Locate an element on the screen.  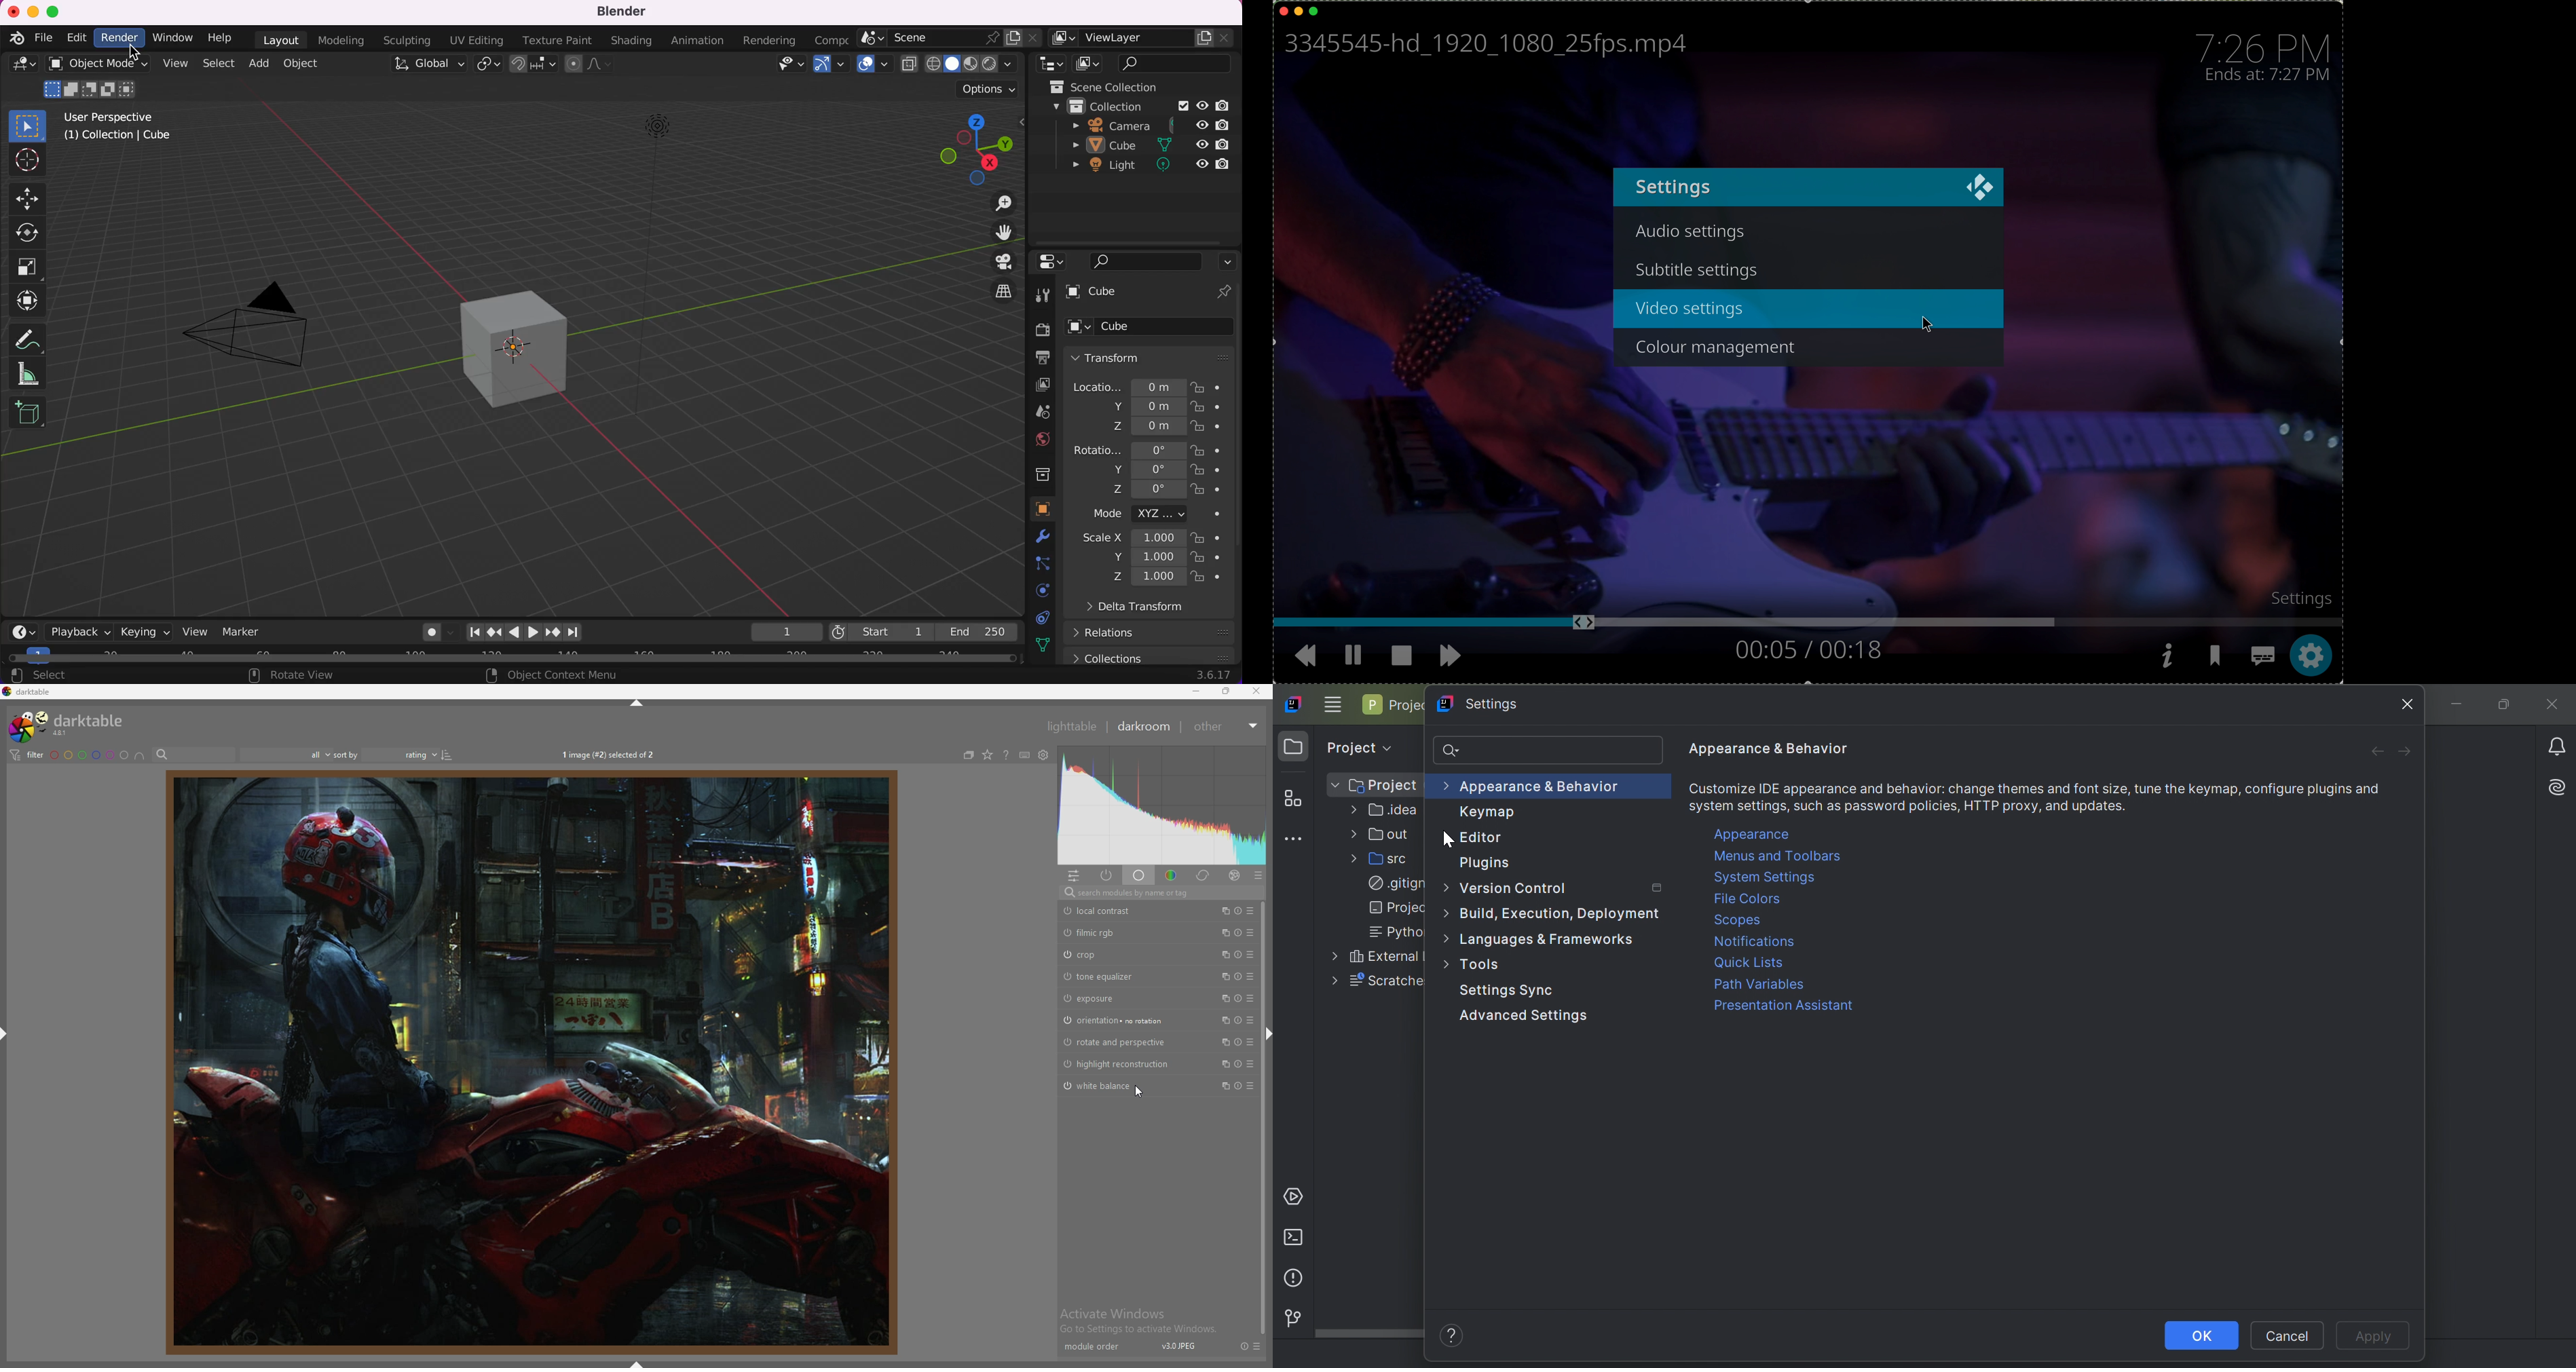
Main menu is located at coordinates (1333, 704).